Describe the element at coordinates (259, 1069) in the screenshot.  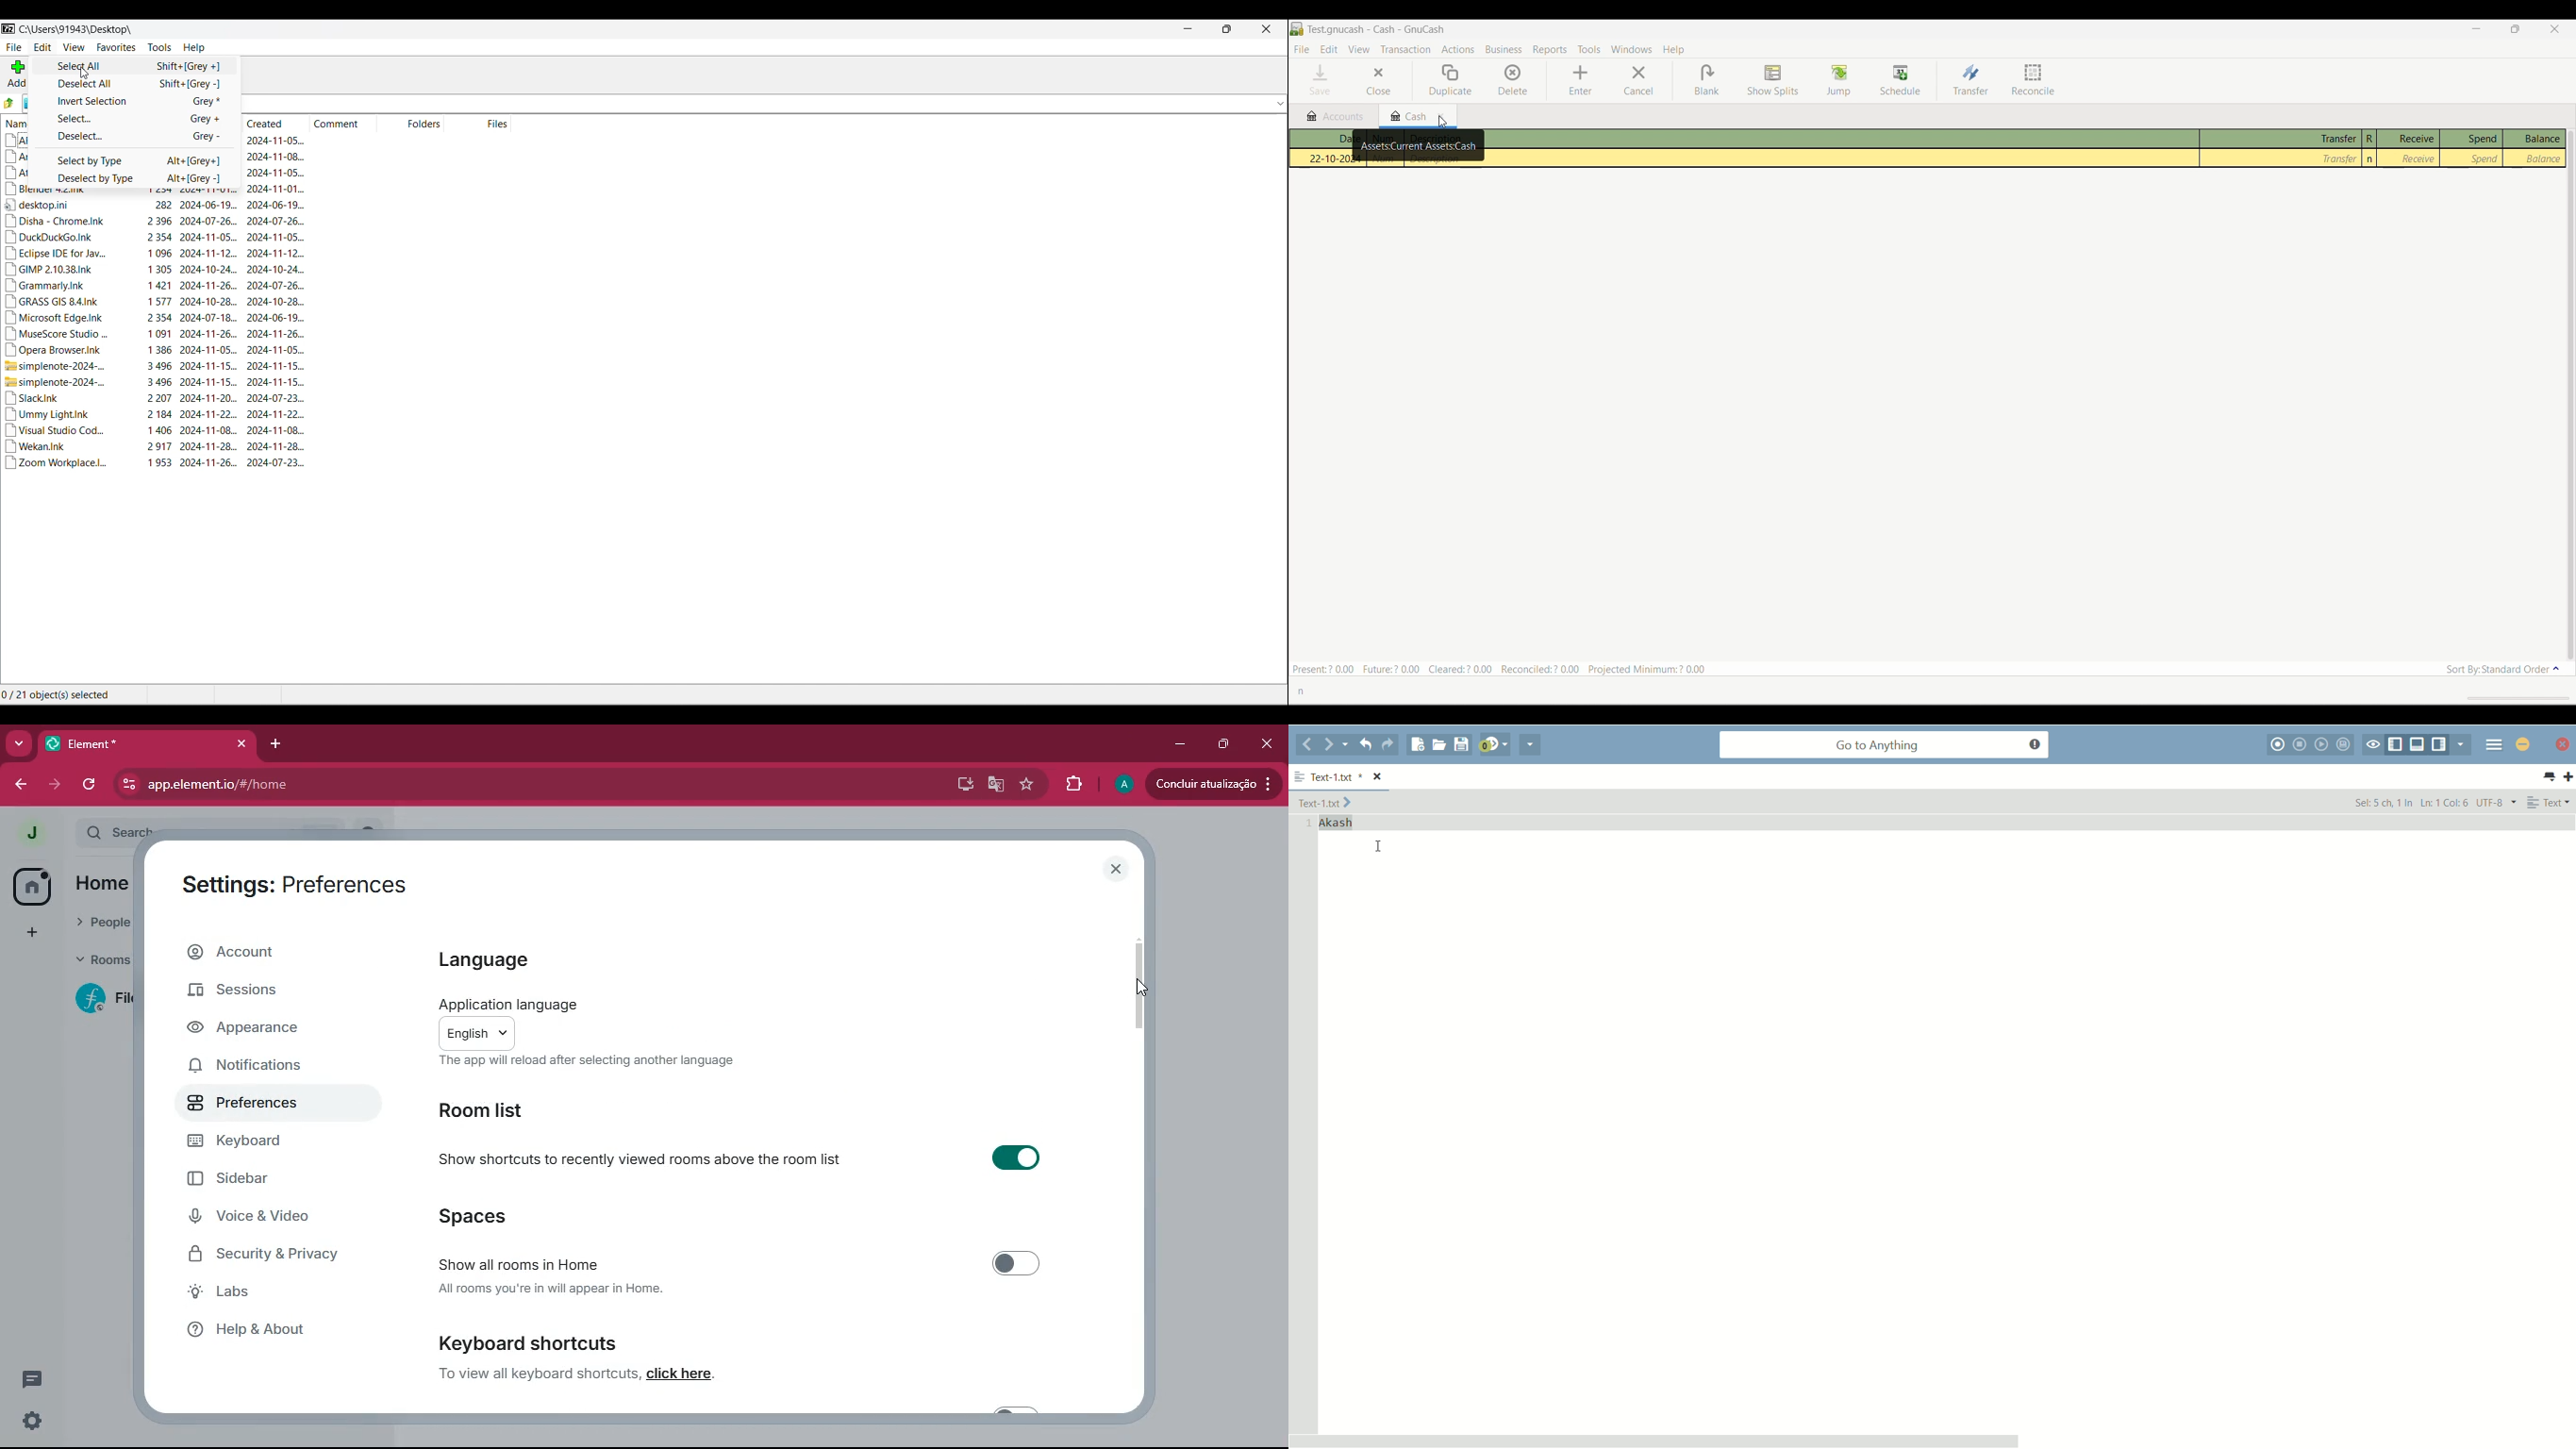
I see `notifications` at that location.